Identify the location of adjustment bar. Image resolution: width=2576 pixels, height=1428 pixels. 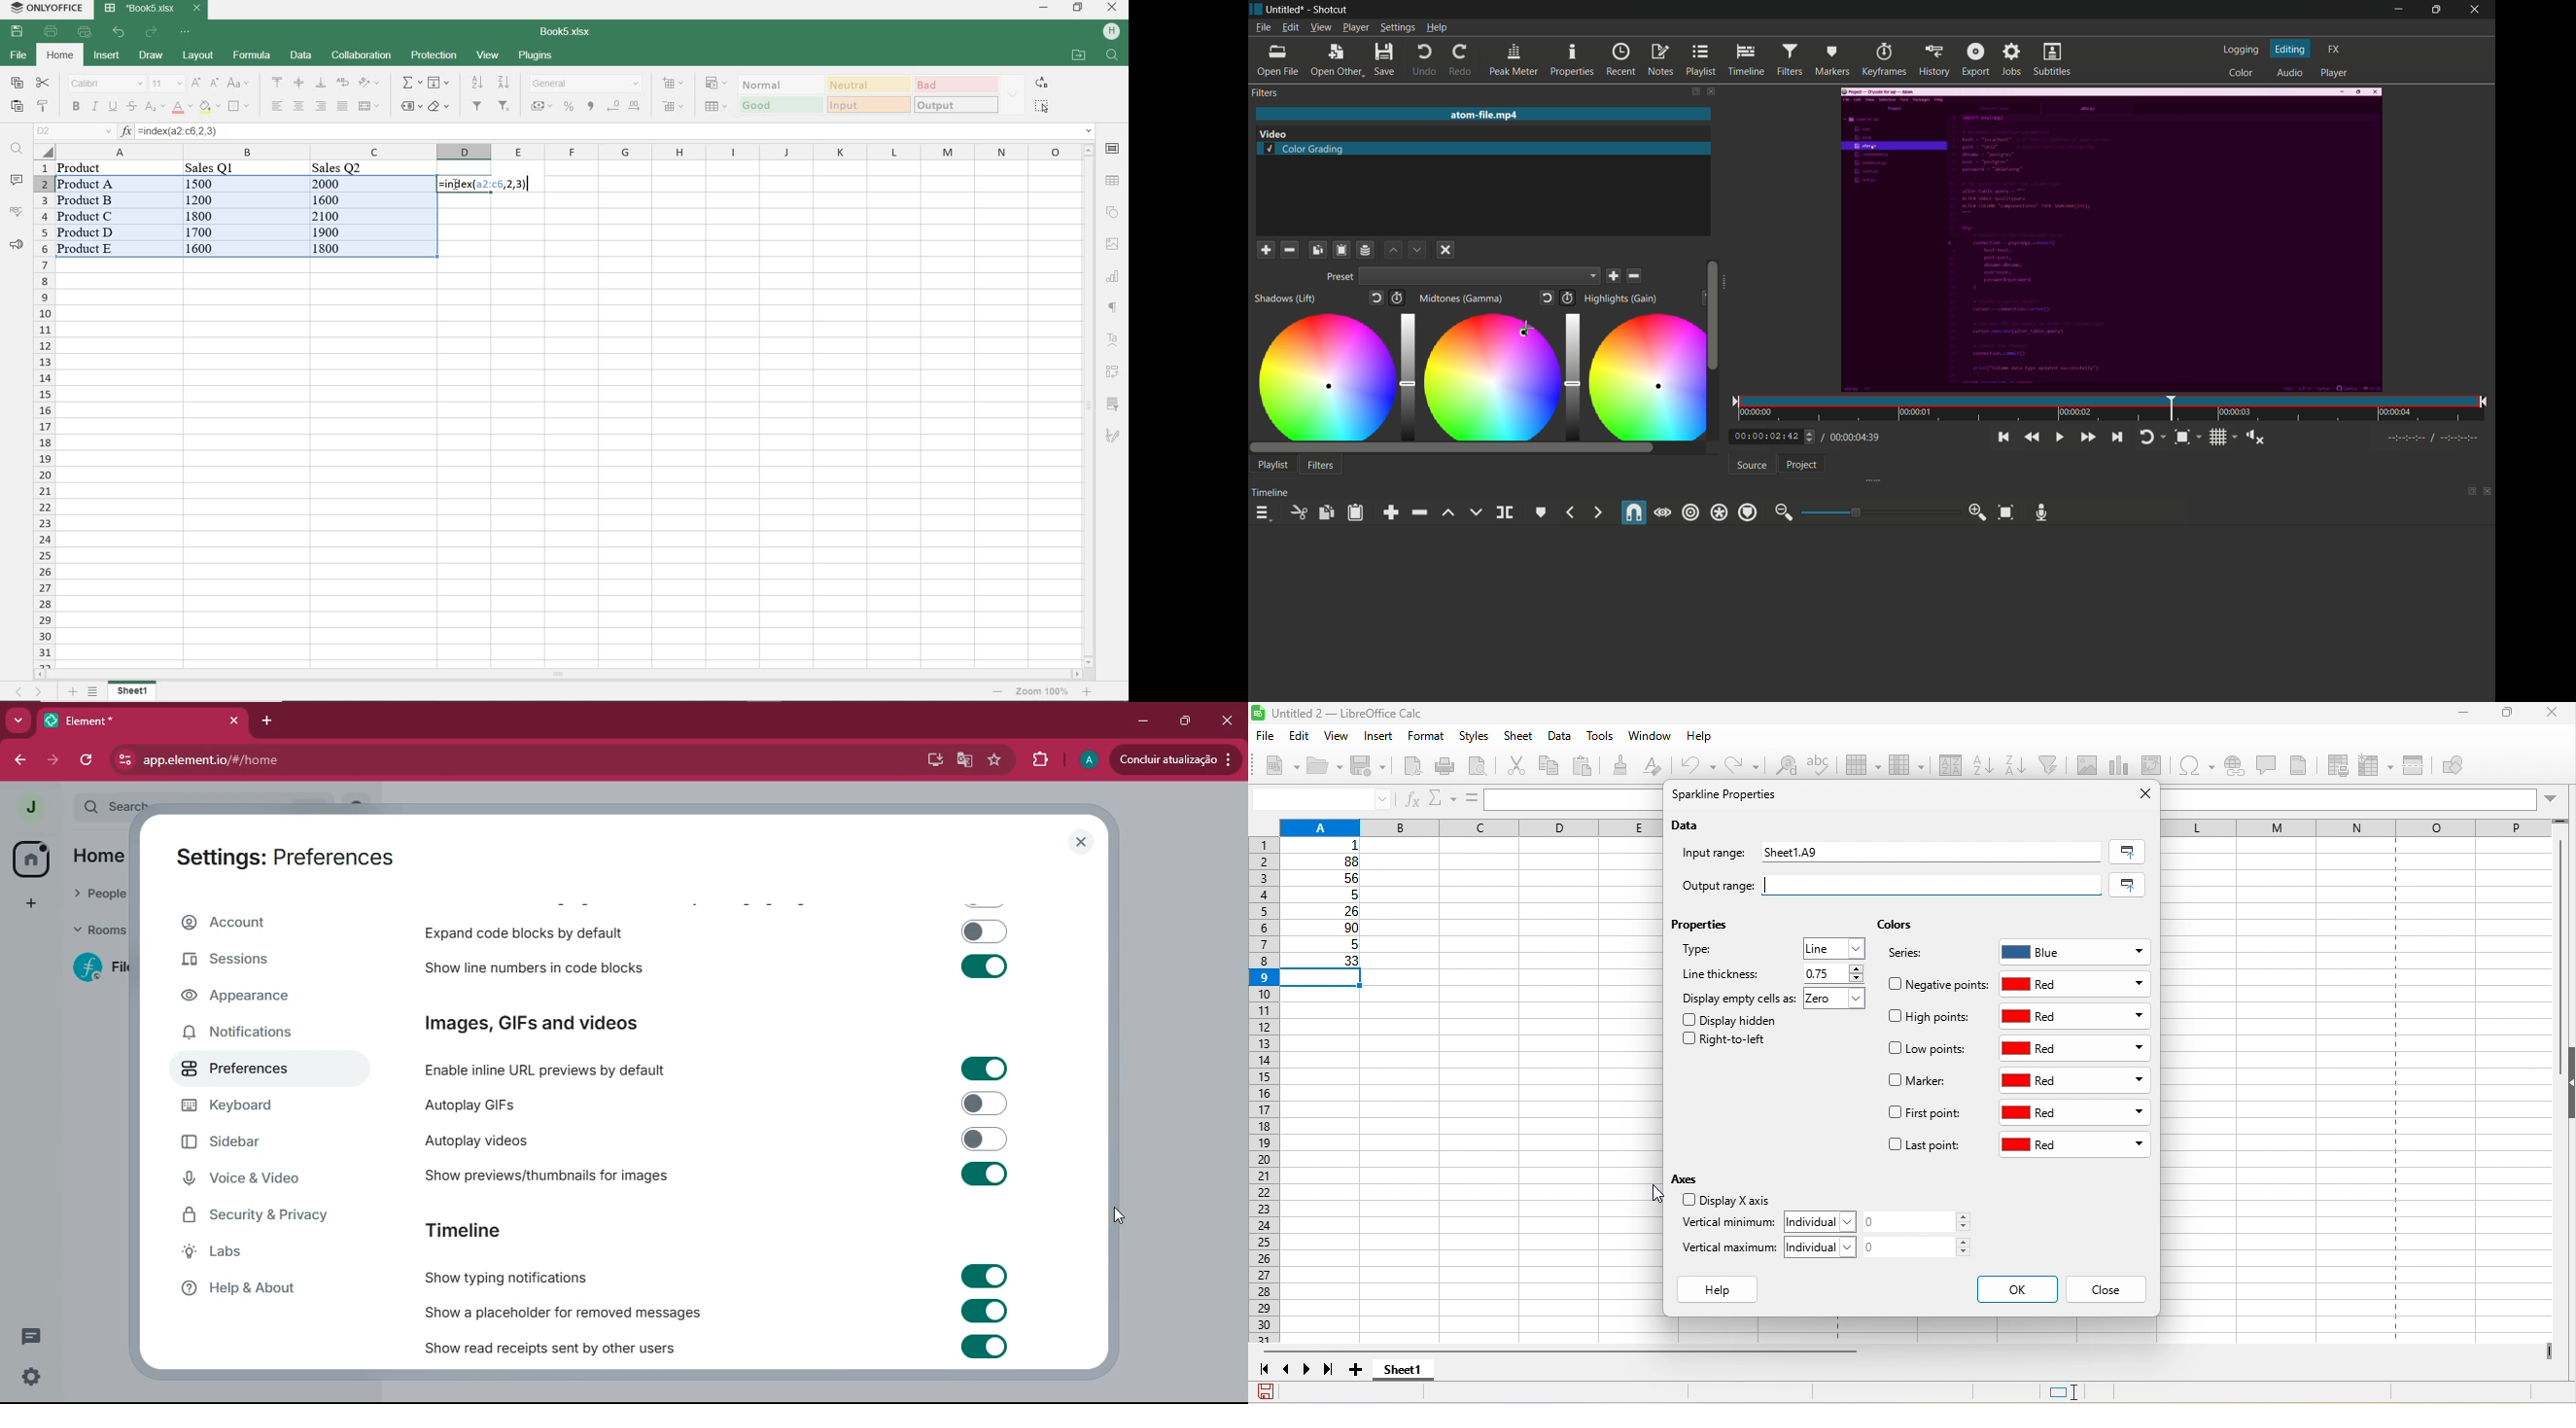
(1877, 512).